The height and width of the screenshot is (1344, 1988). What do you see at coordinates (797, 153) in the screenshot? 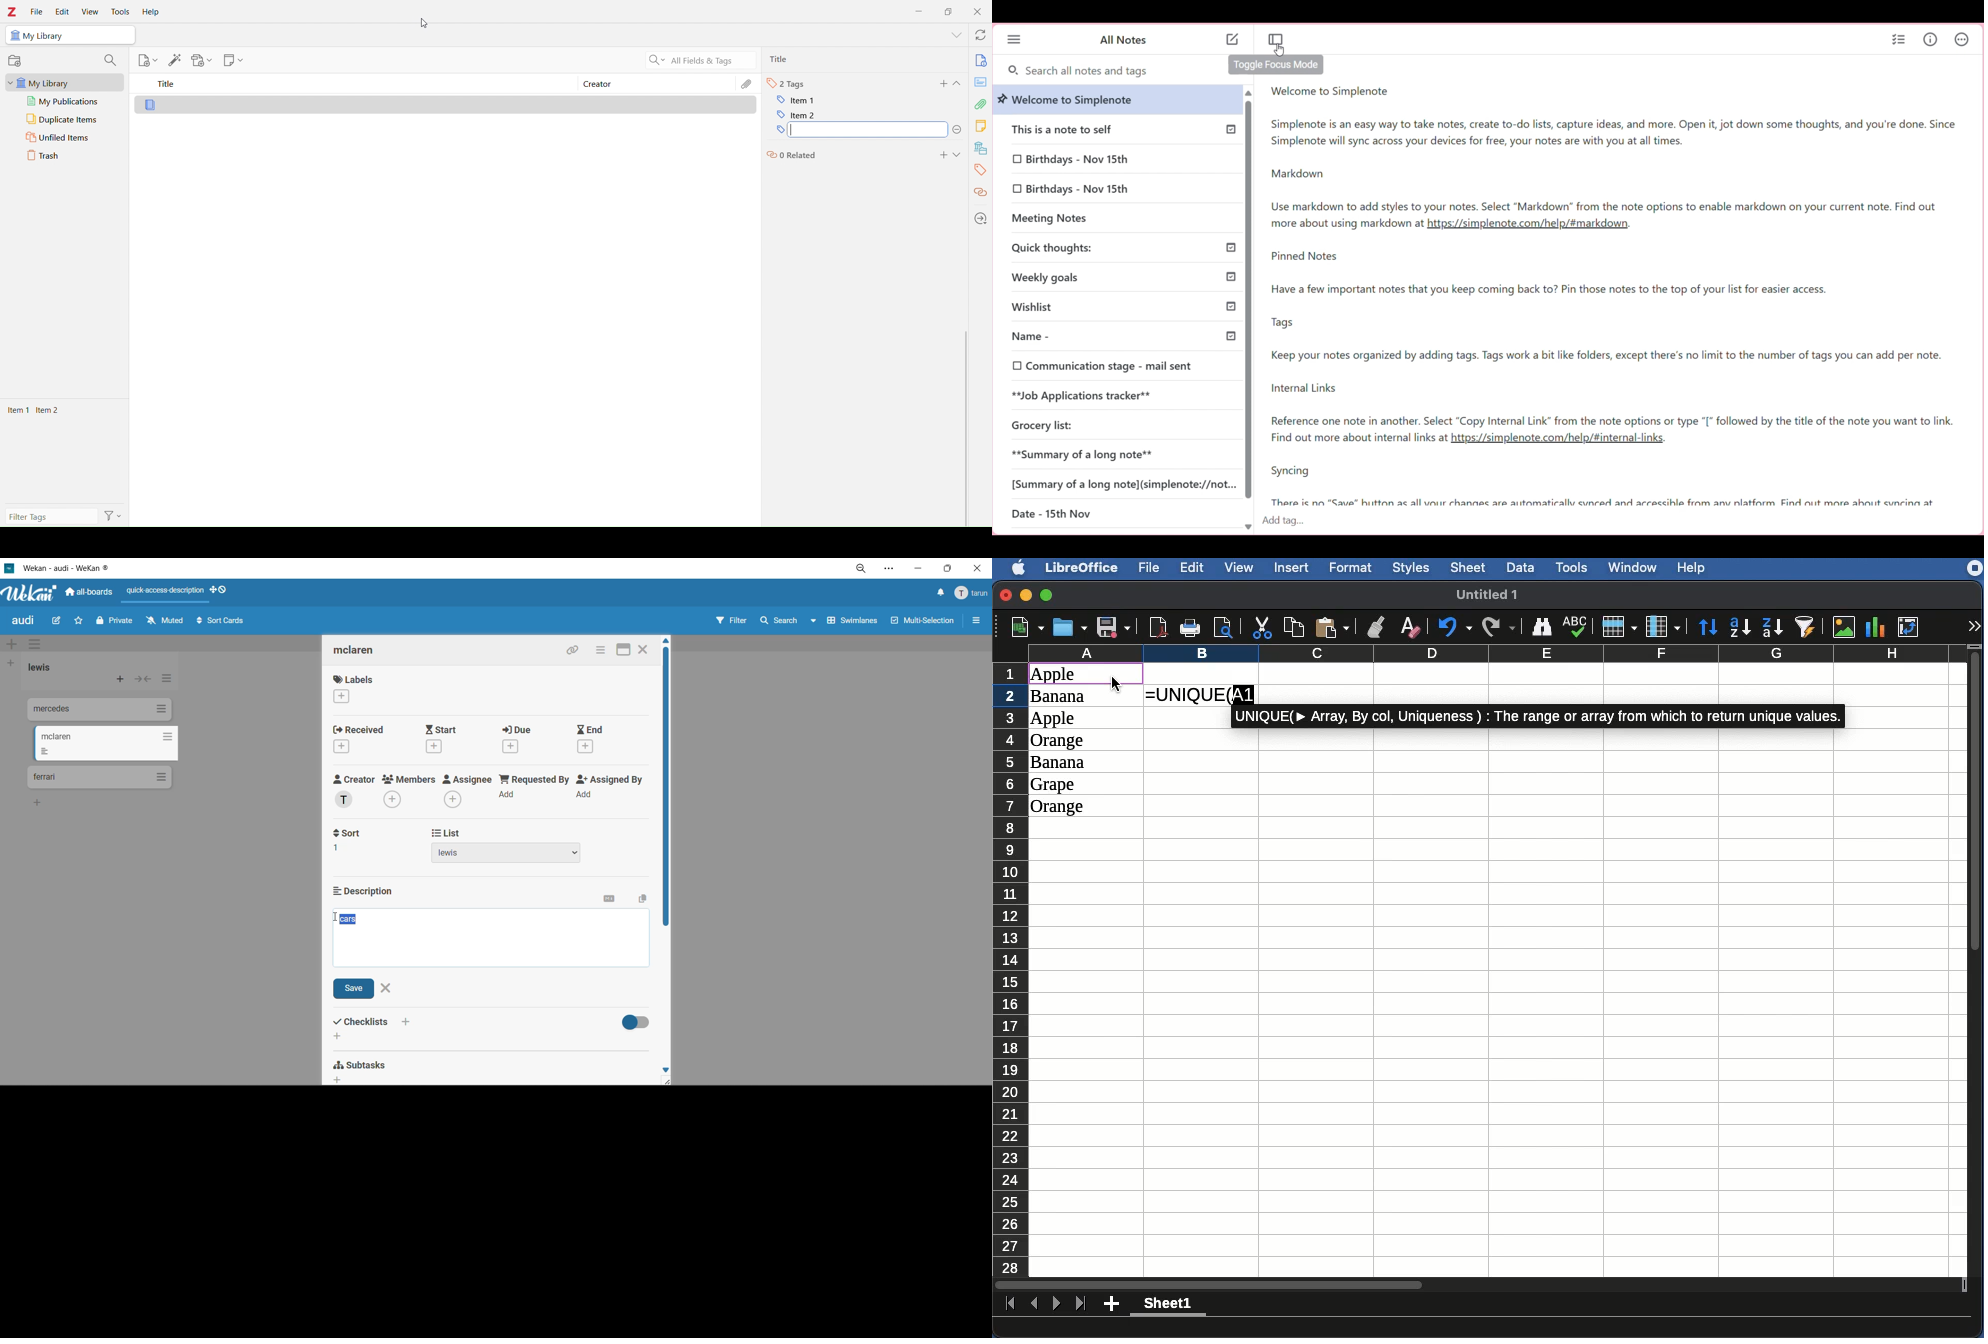
I see `related` at bounding box center [797, 153].